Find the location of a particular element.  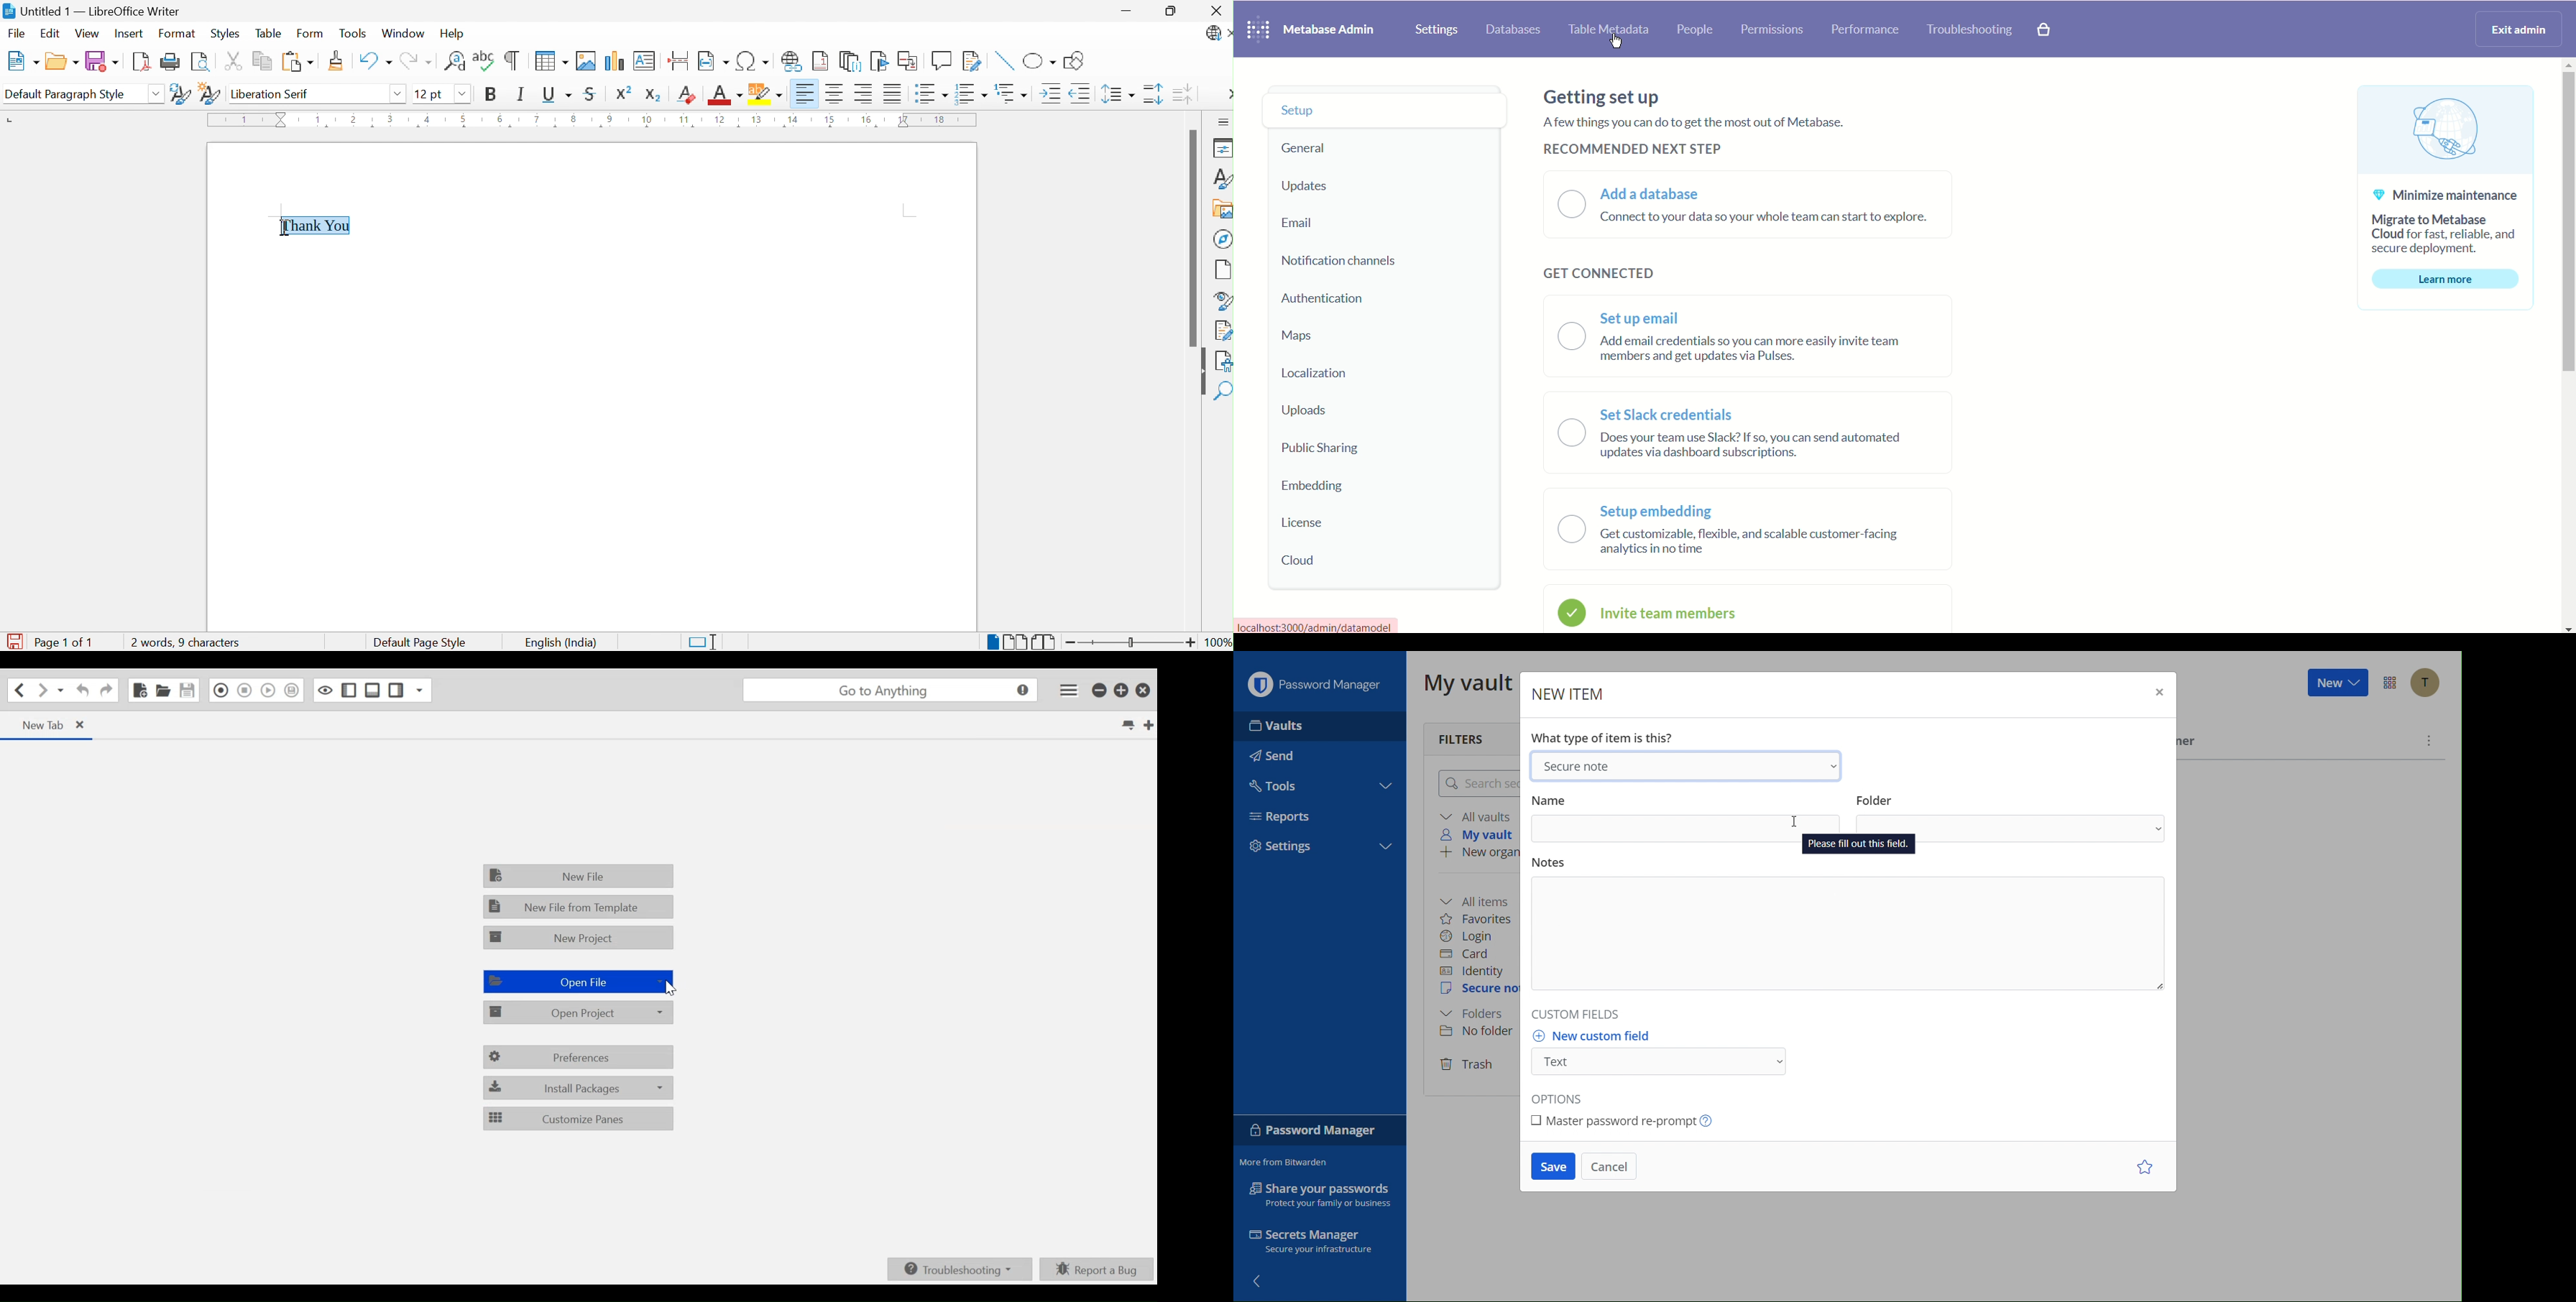

Help is located at coordinates (452, 34).